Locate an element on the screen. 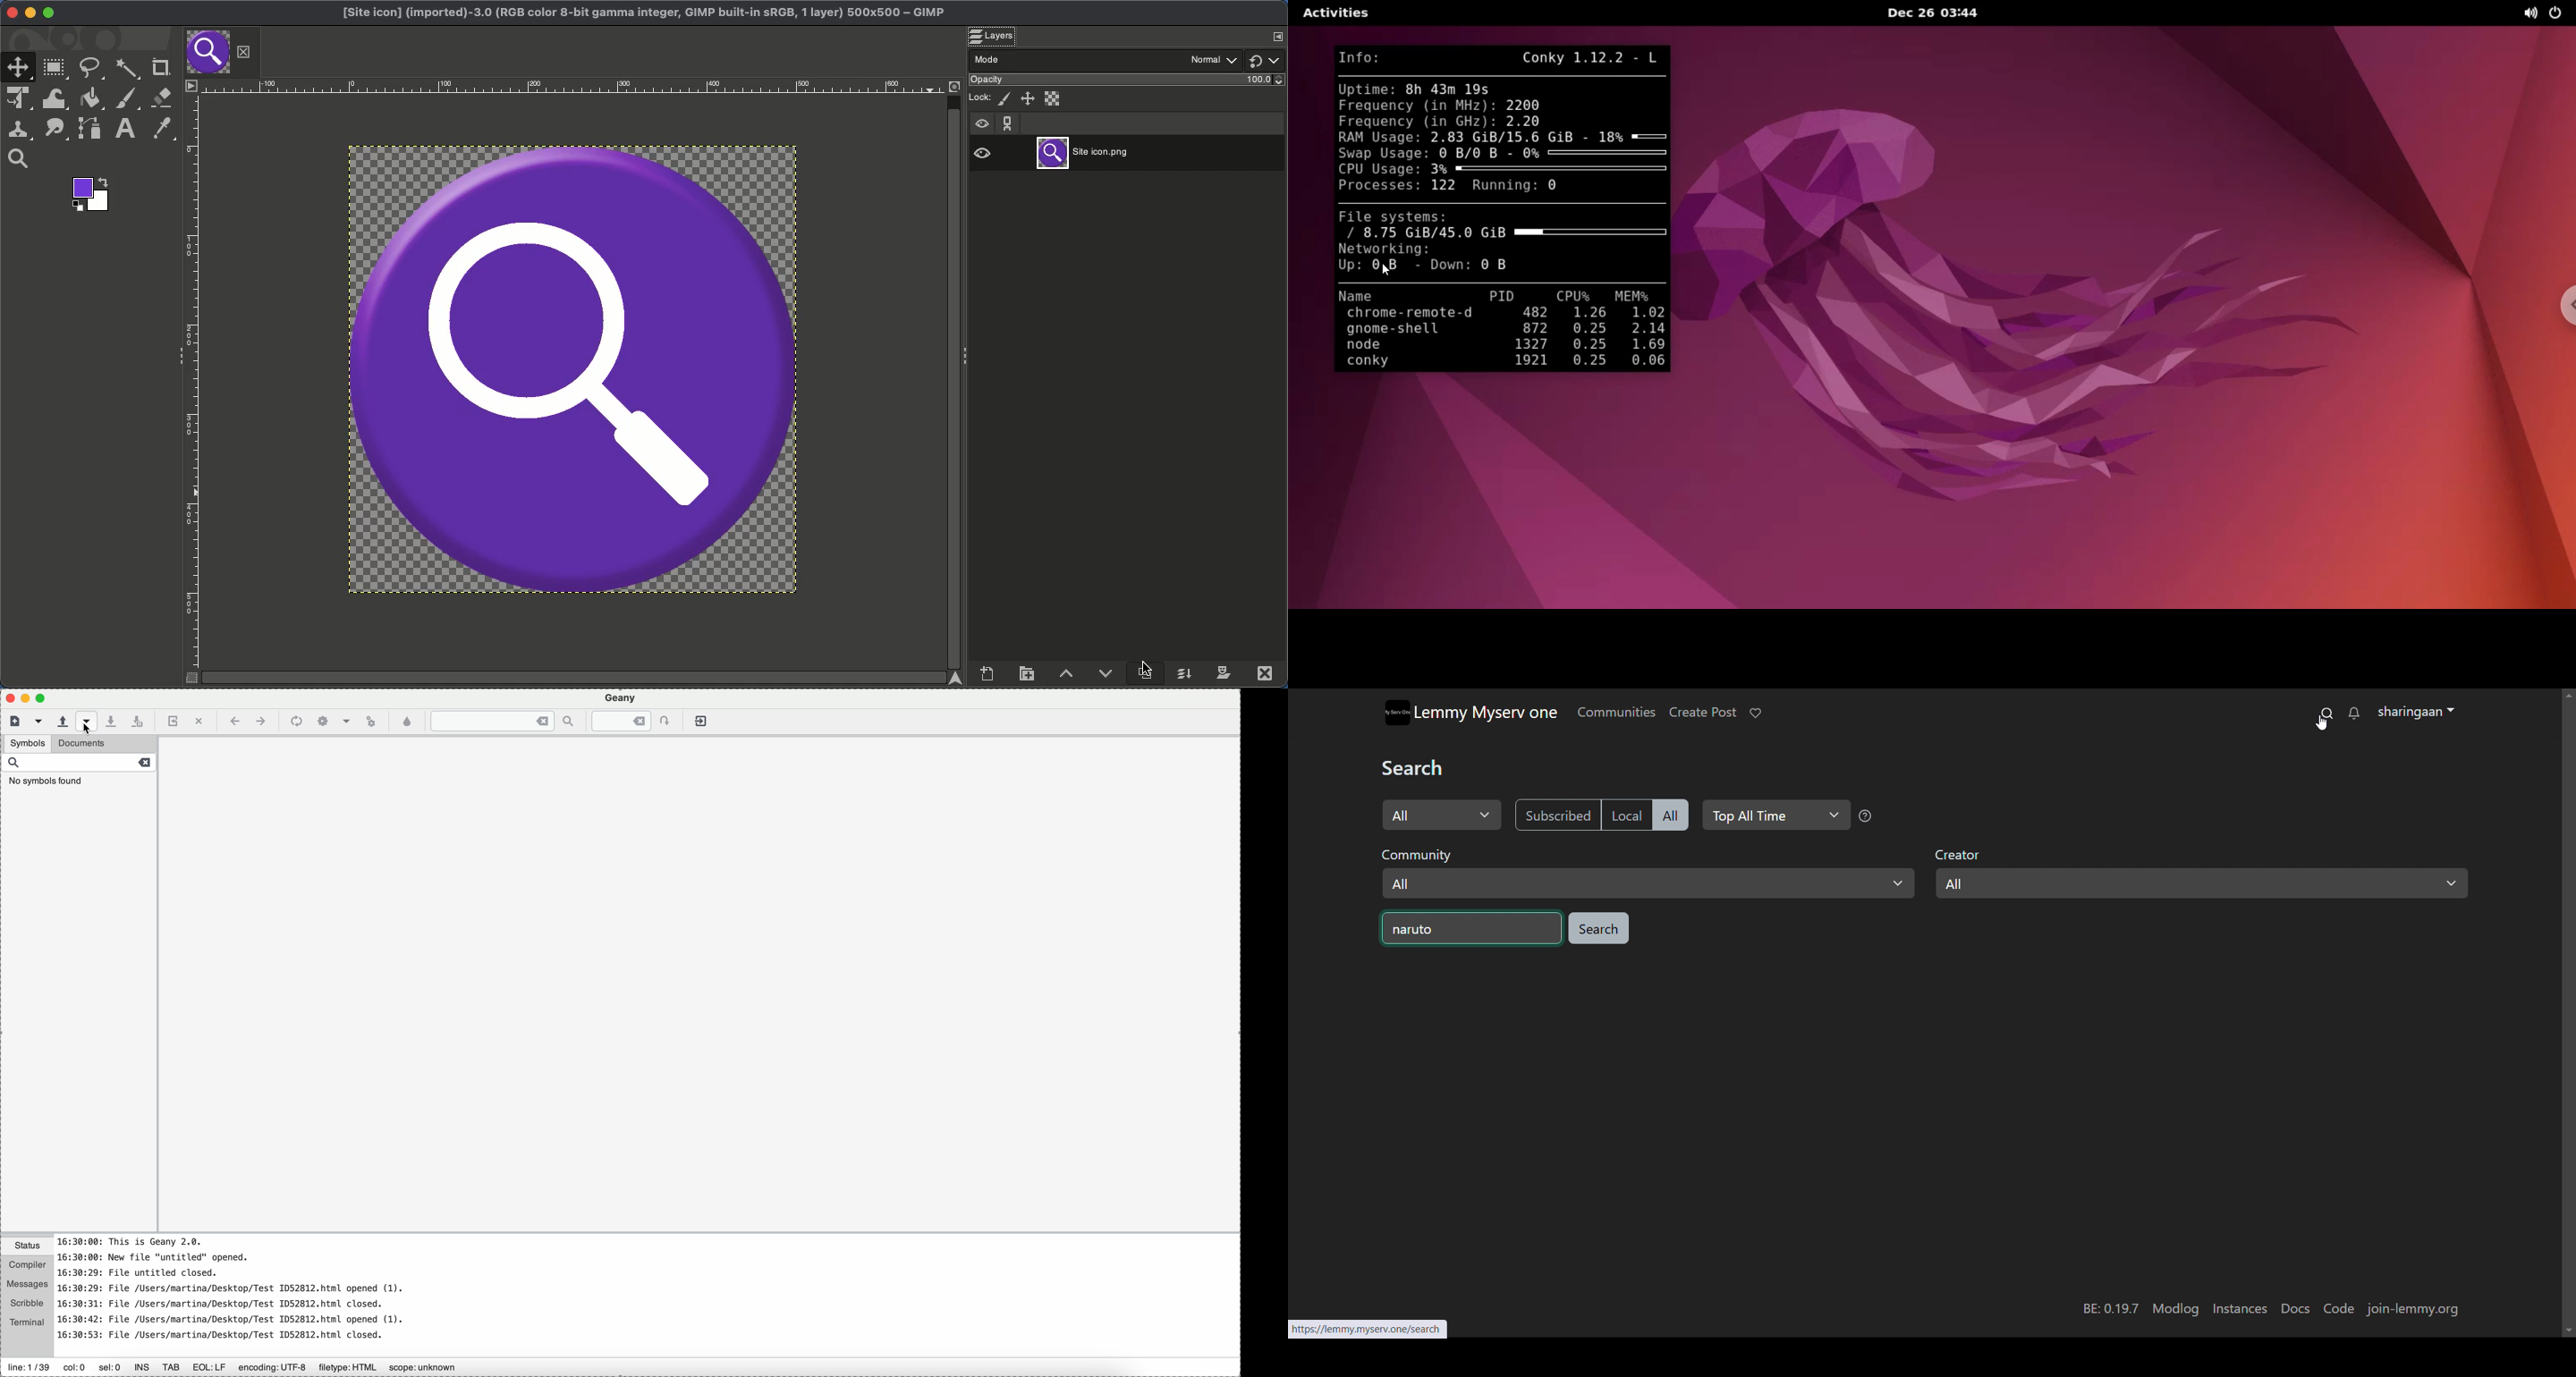 Image resolution: width=2576 pixels, height=1400 pixels. Move tool is located at coordinates (15, 66).